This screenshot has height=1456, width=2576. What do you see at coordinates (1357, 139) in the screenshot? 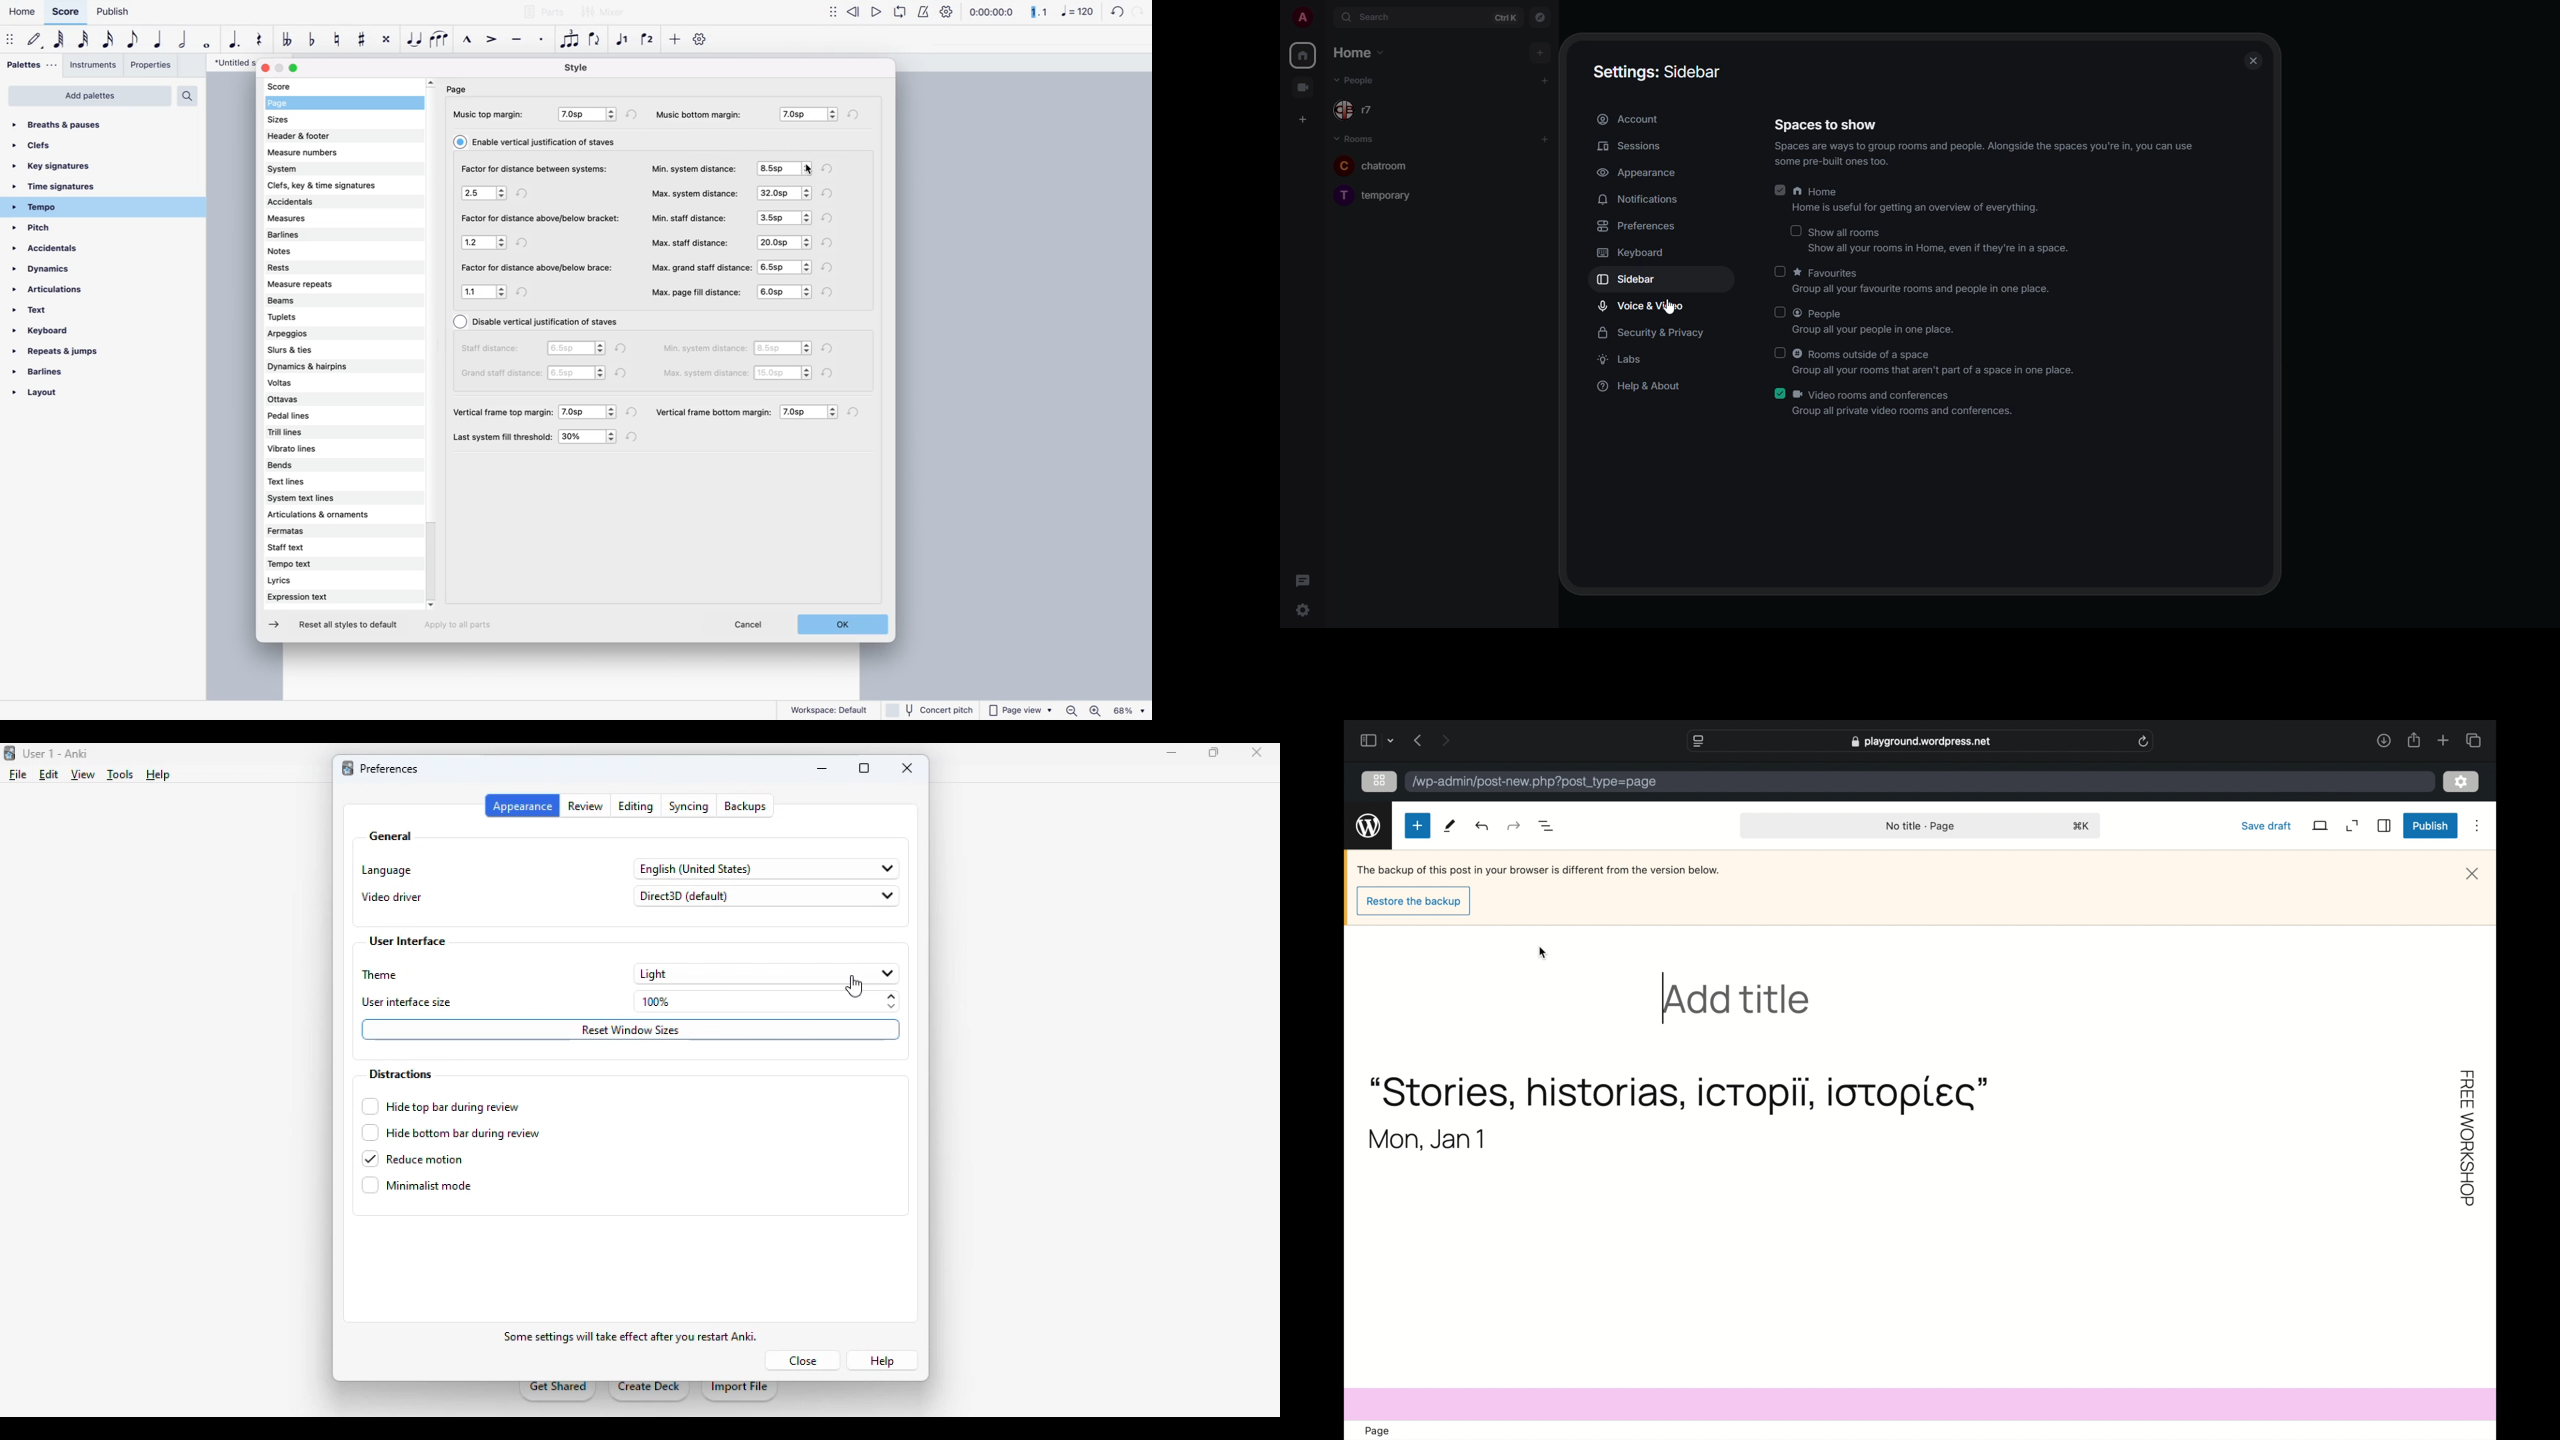
I see `rooms` at bounding box center [1357, 139].